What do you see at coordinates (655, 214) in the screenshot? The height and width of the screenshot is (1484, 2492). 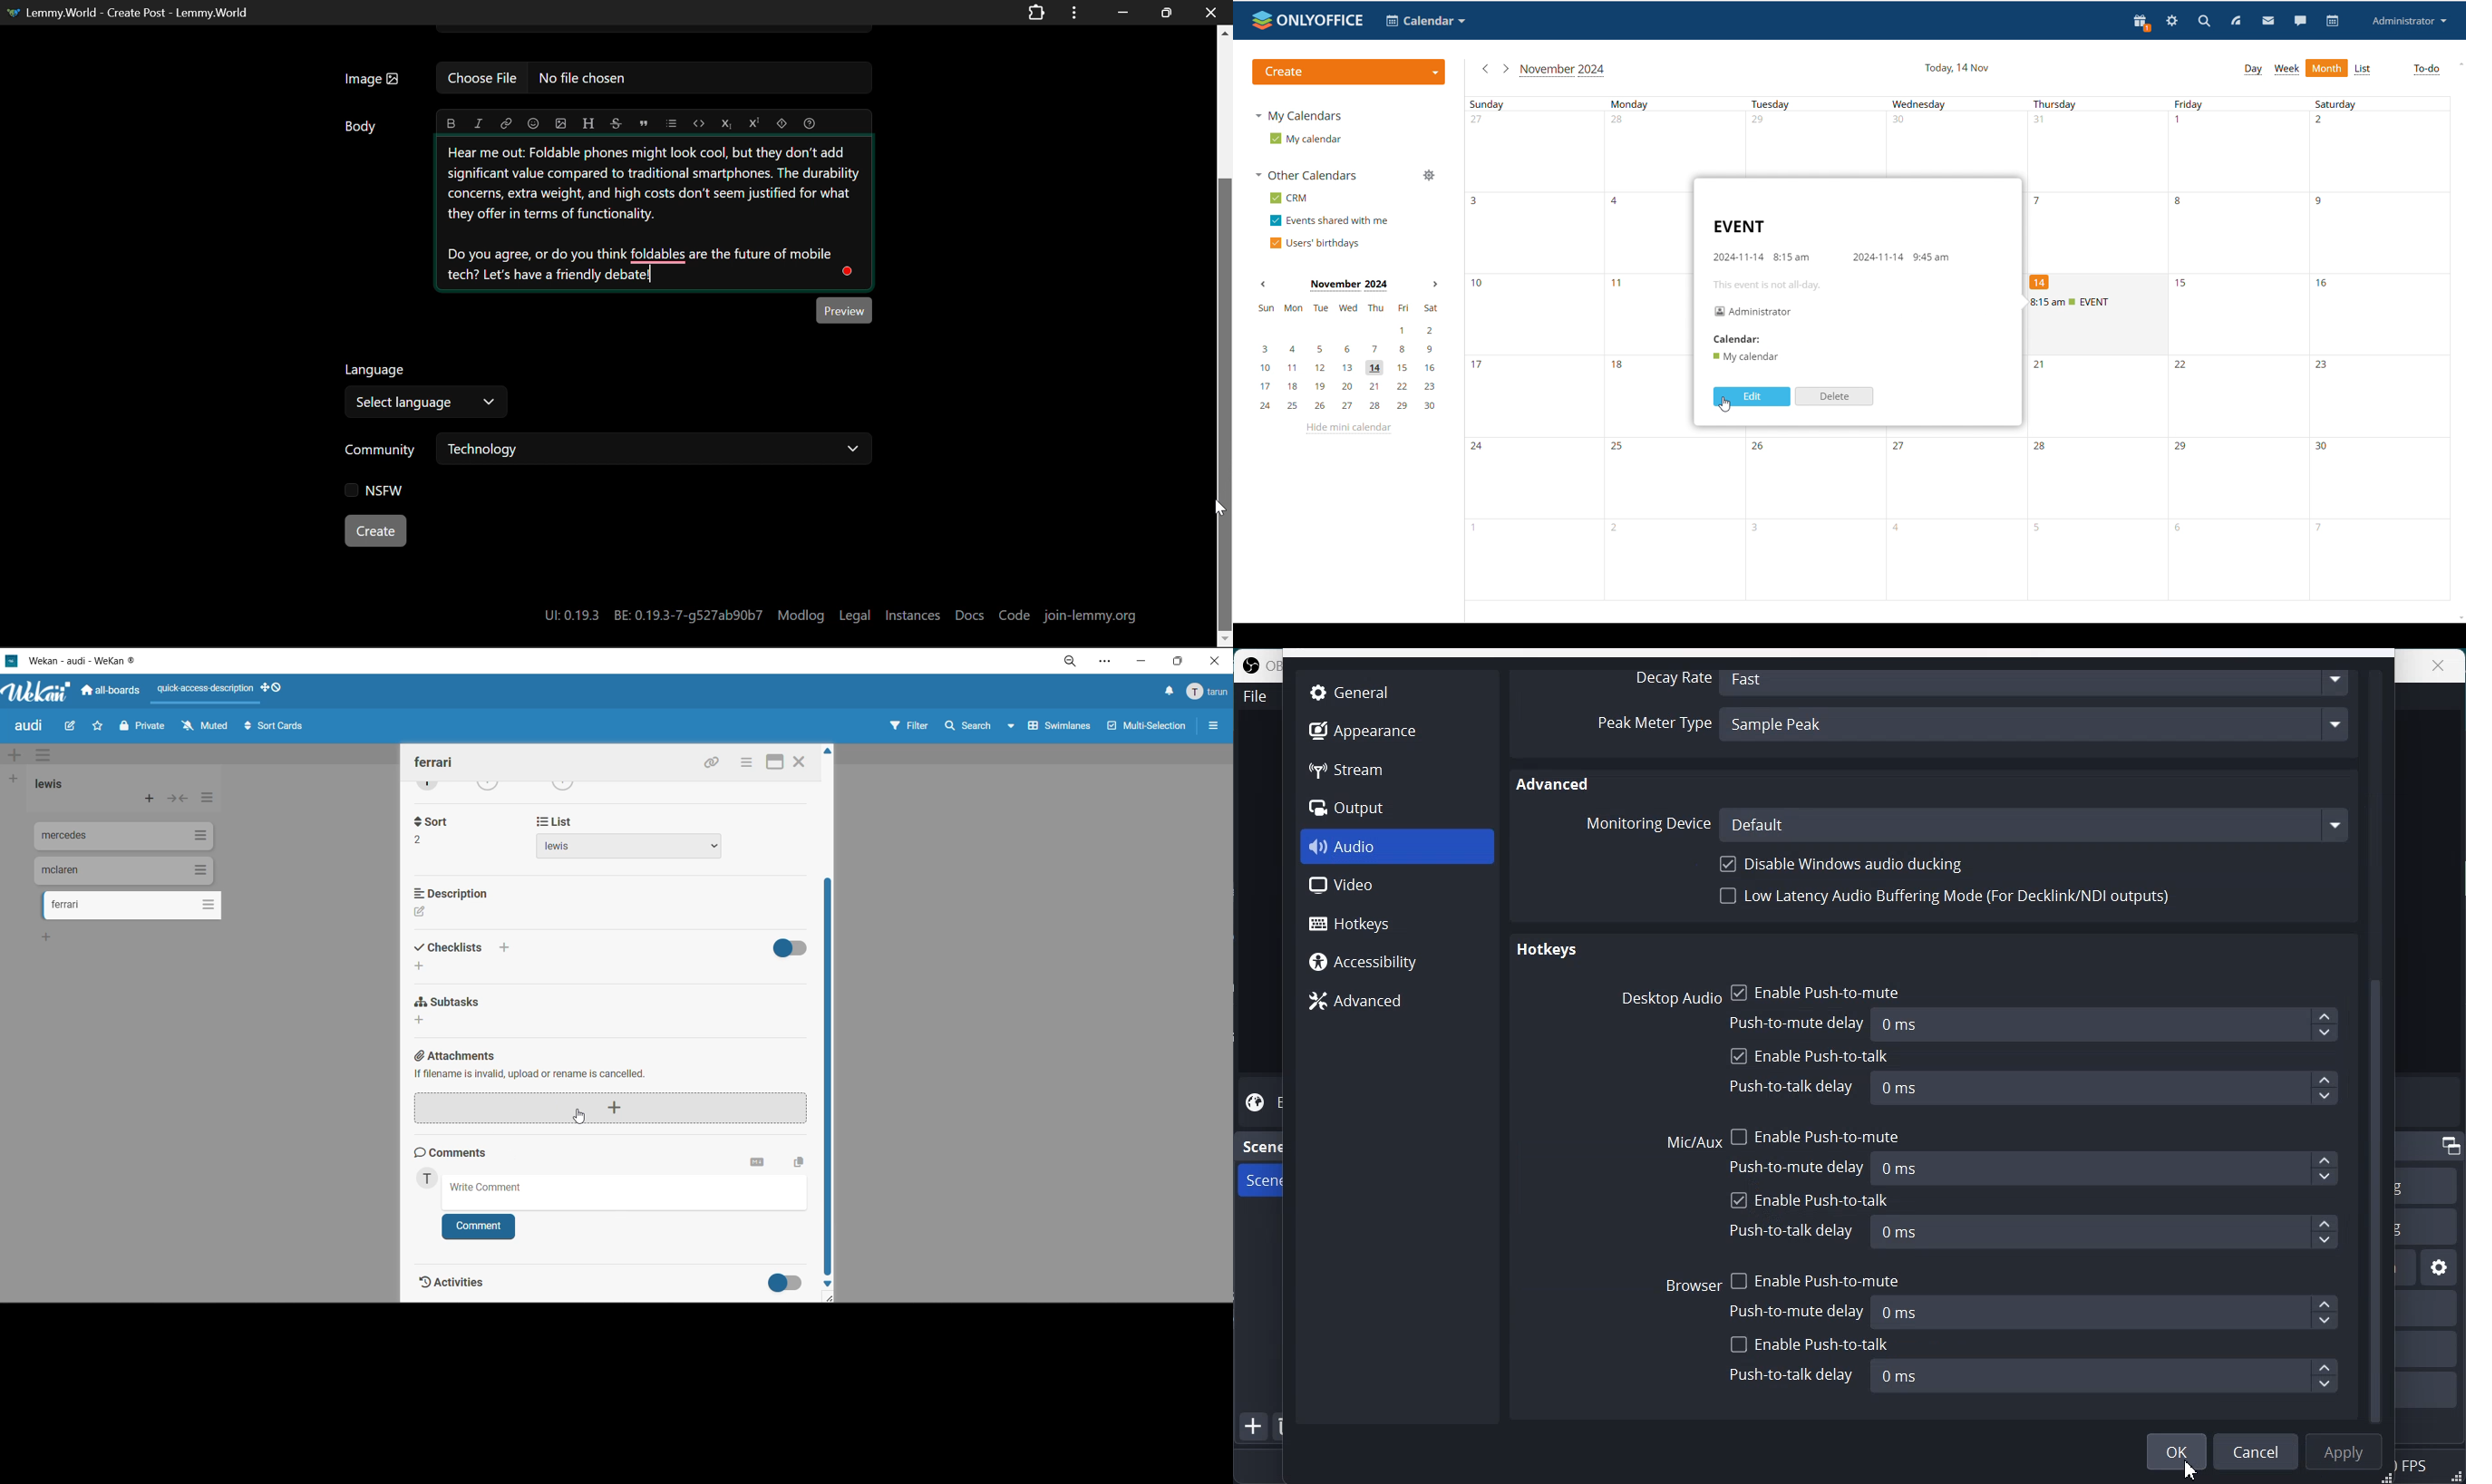 I see `Unpopular Opinion Explainer` at bounding box center [655, 214].